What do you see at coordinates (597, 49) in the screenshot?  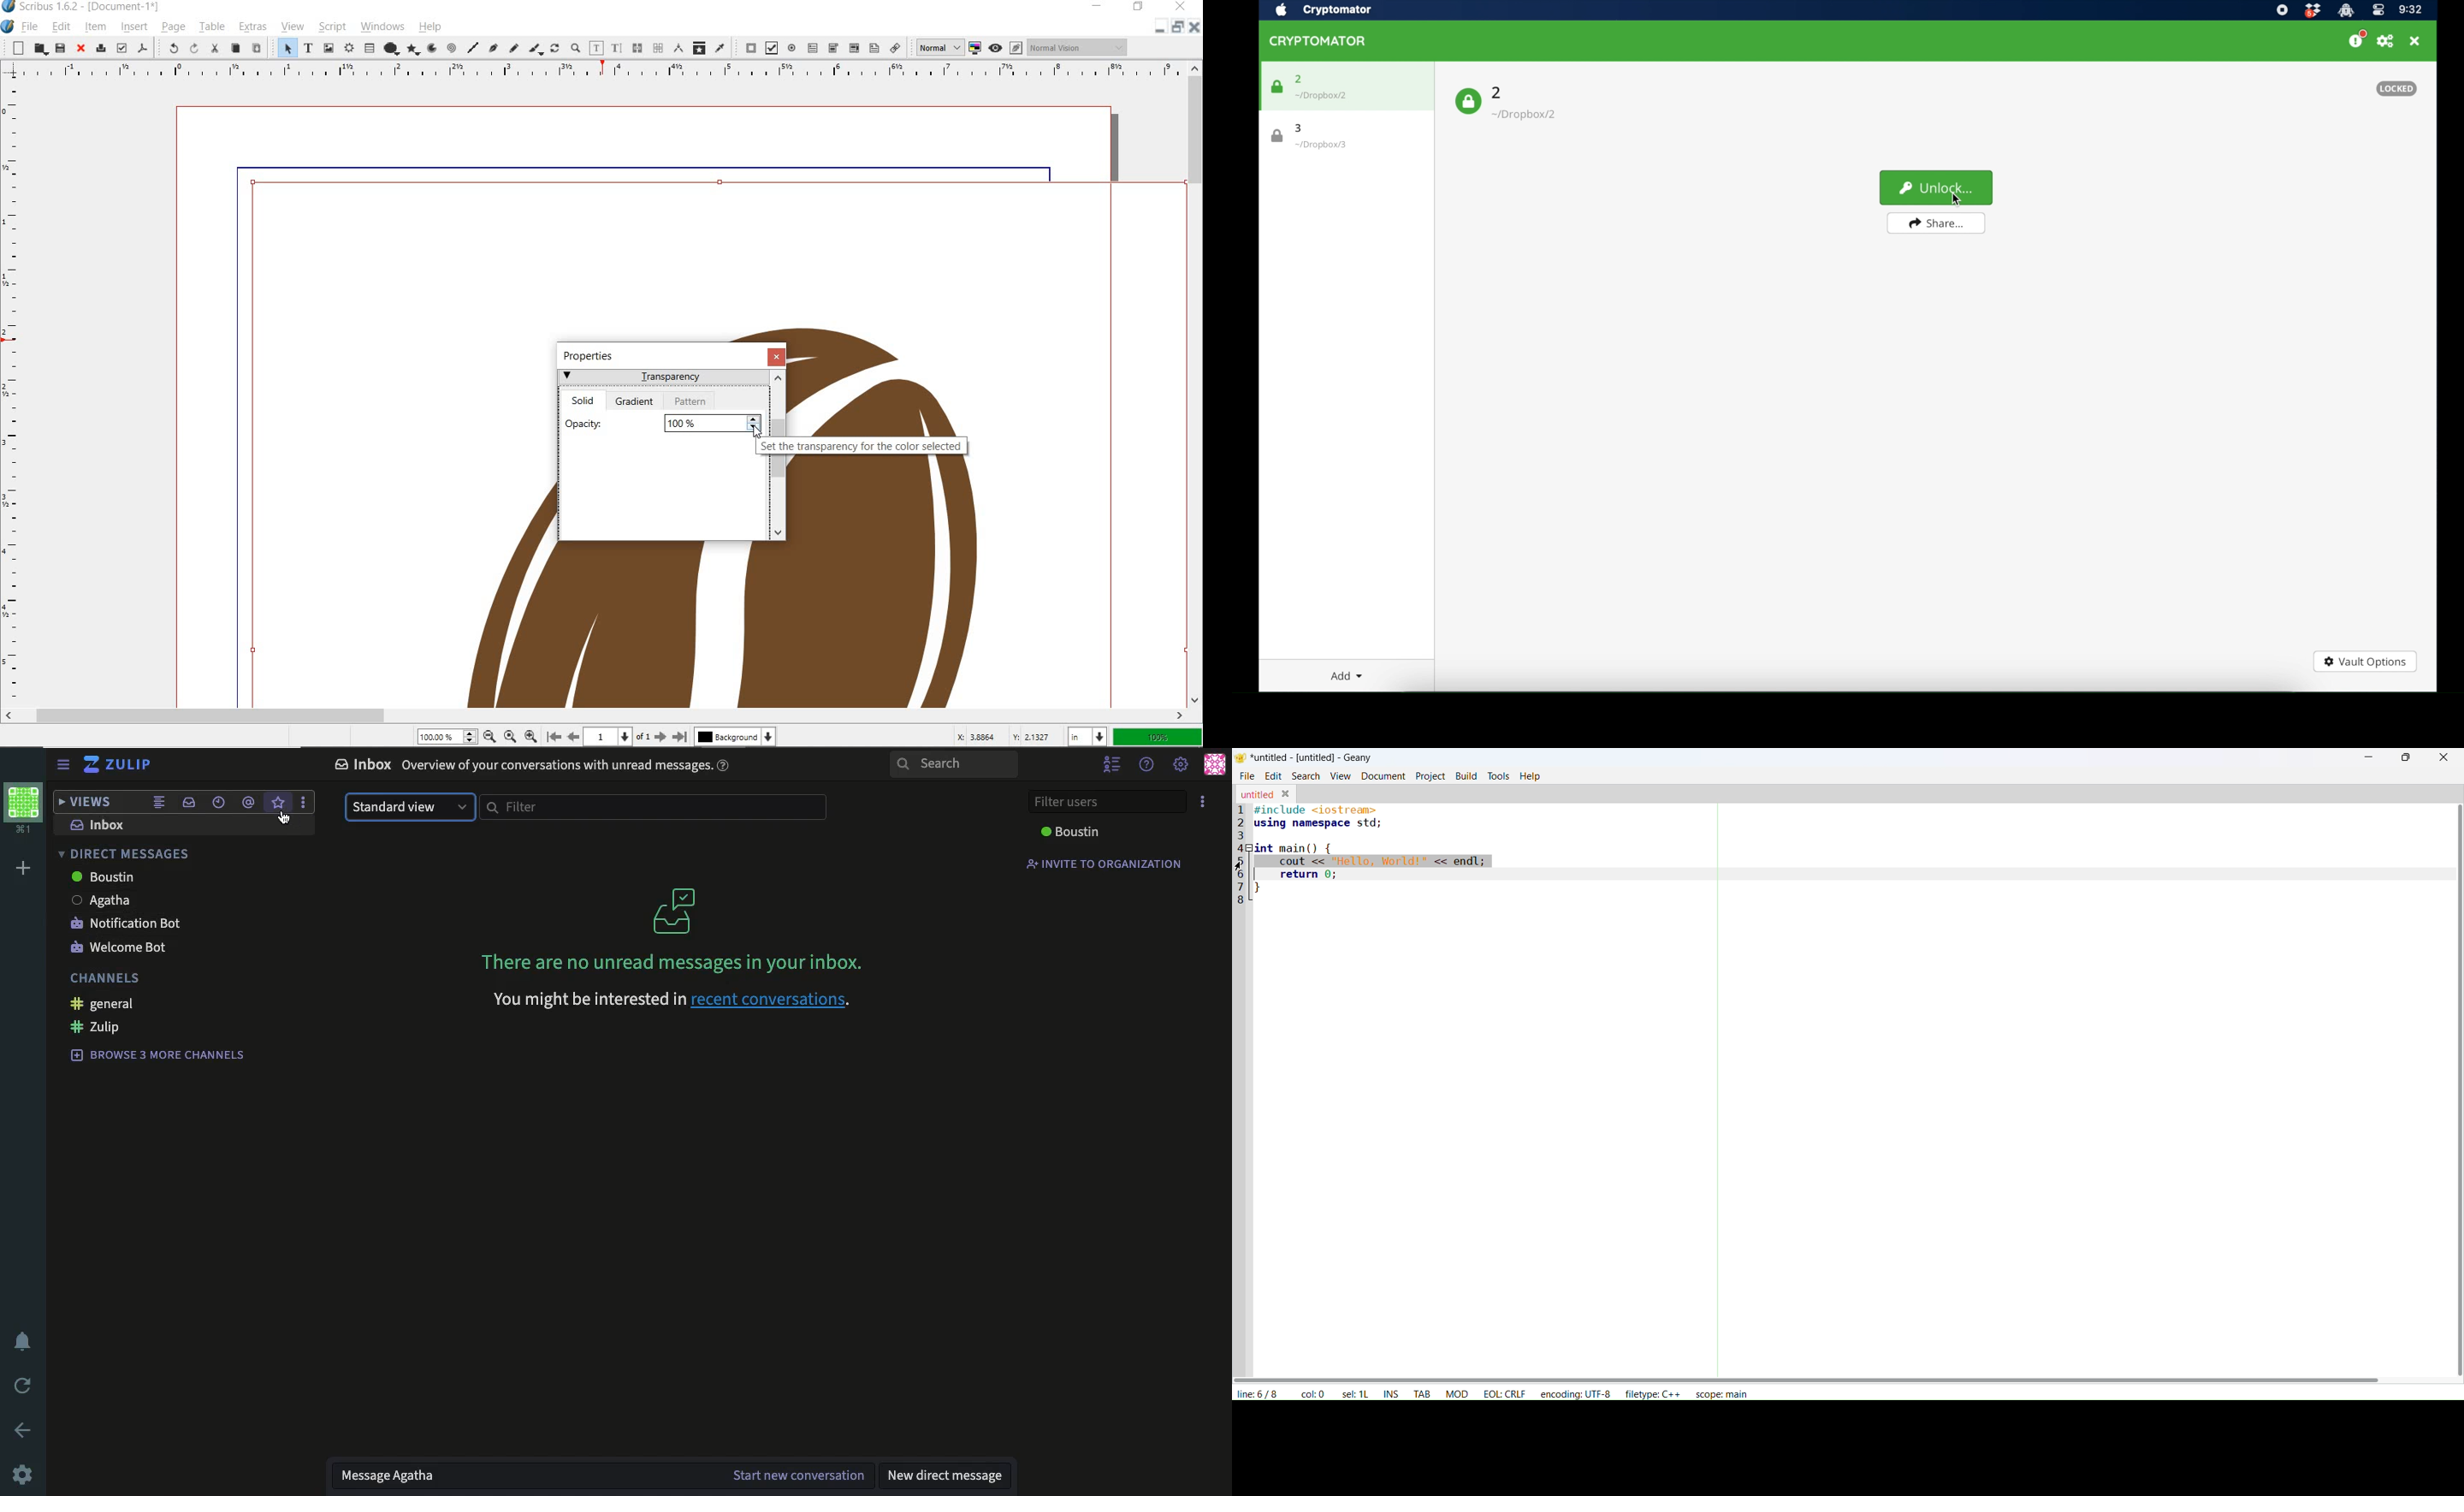 I see `edit contents of frame` at bounding box center [597, 49].